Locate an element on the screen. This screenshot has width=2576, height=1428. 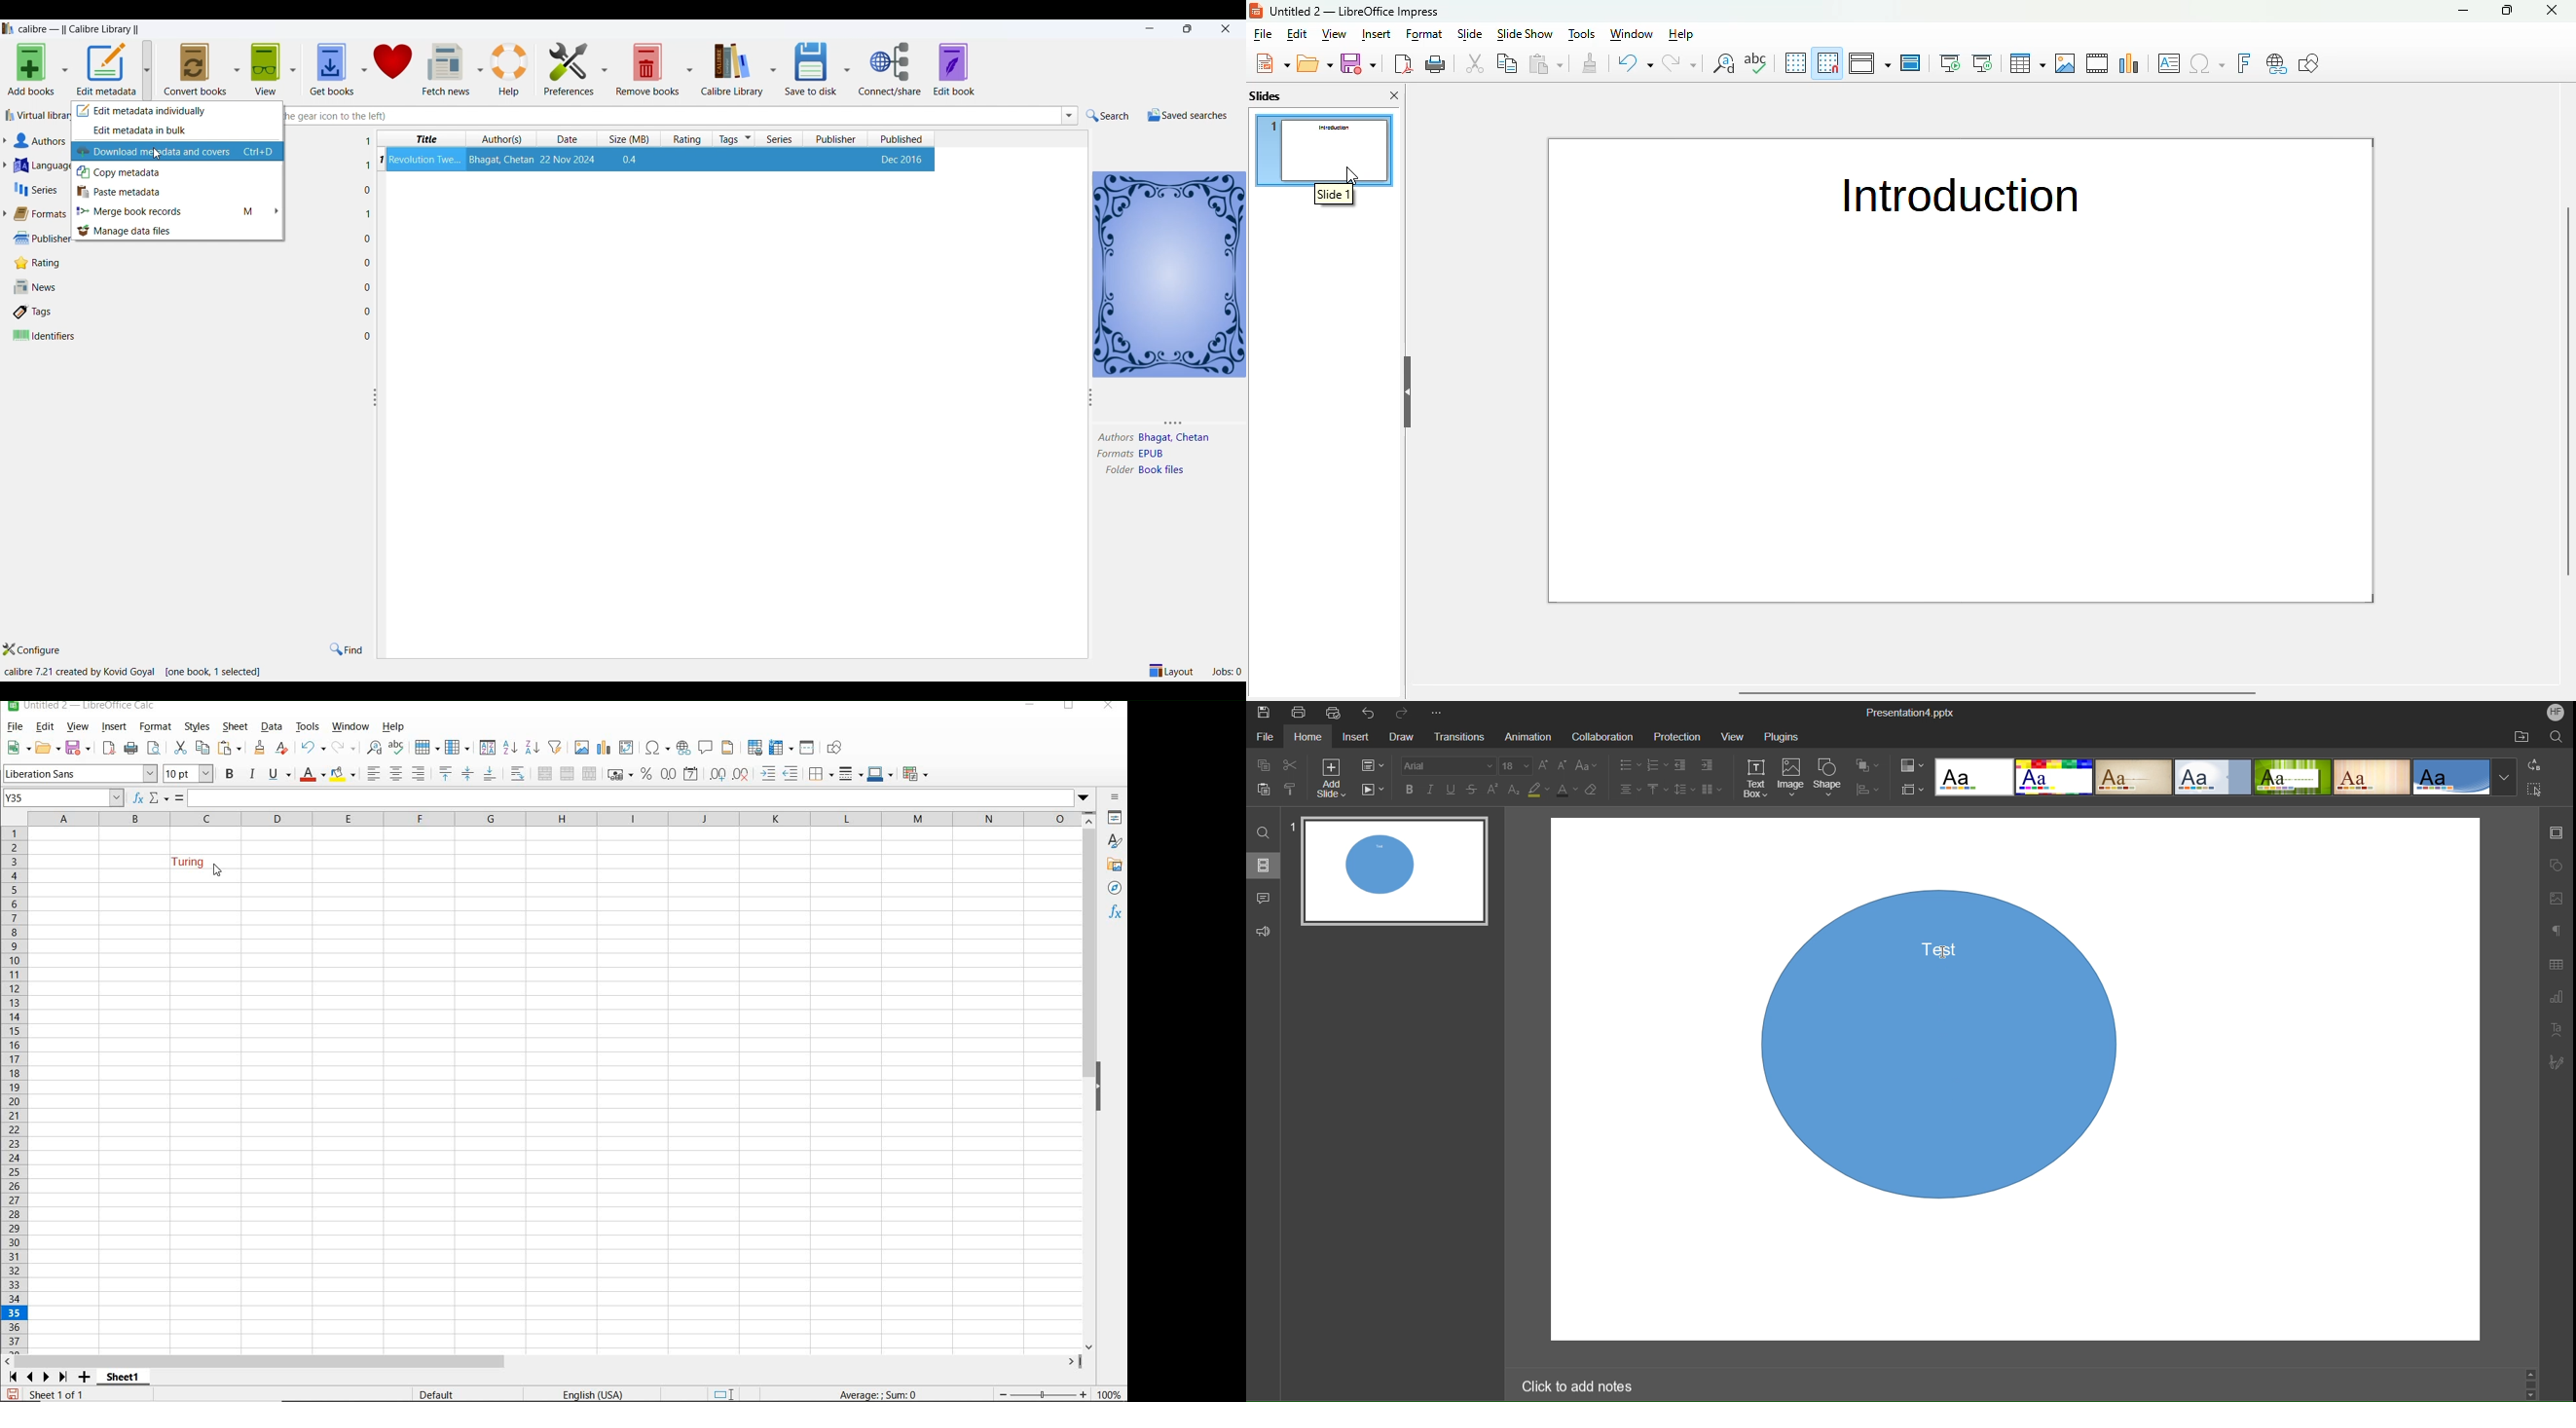
Increase size is located at coordinates (1543, 765).